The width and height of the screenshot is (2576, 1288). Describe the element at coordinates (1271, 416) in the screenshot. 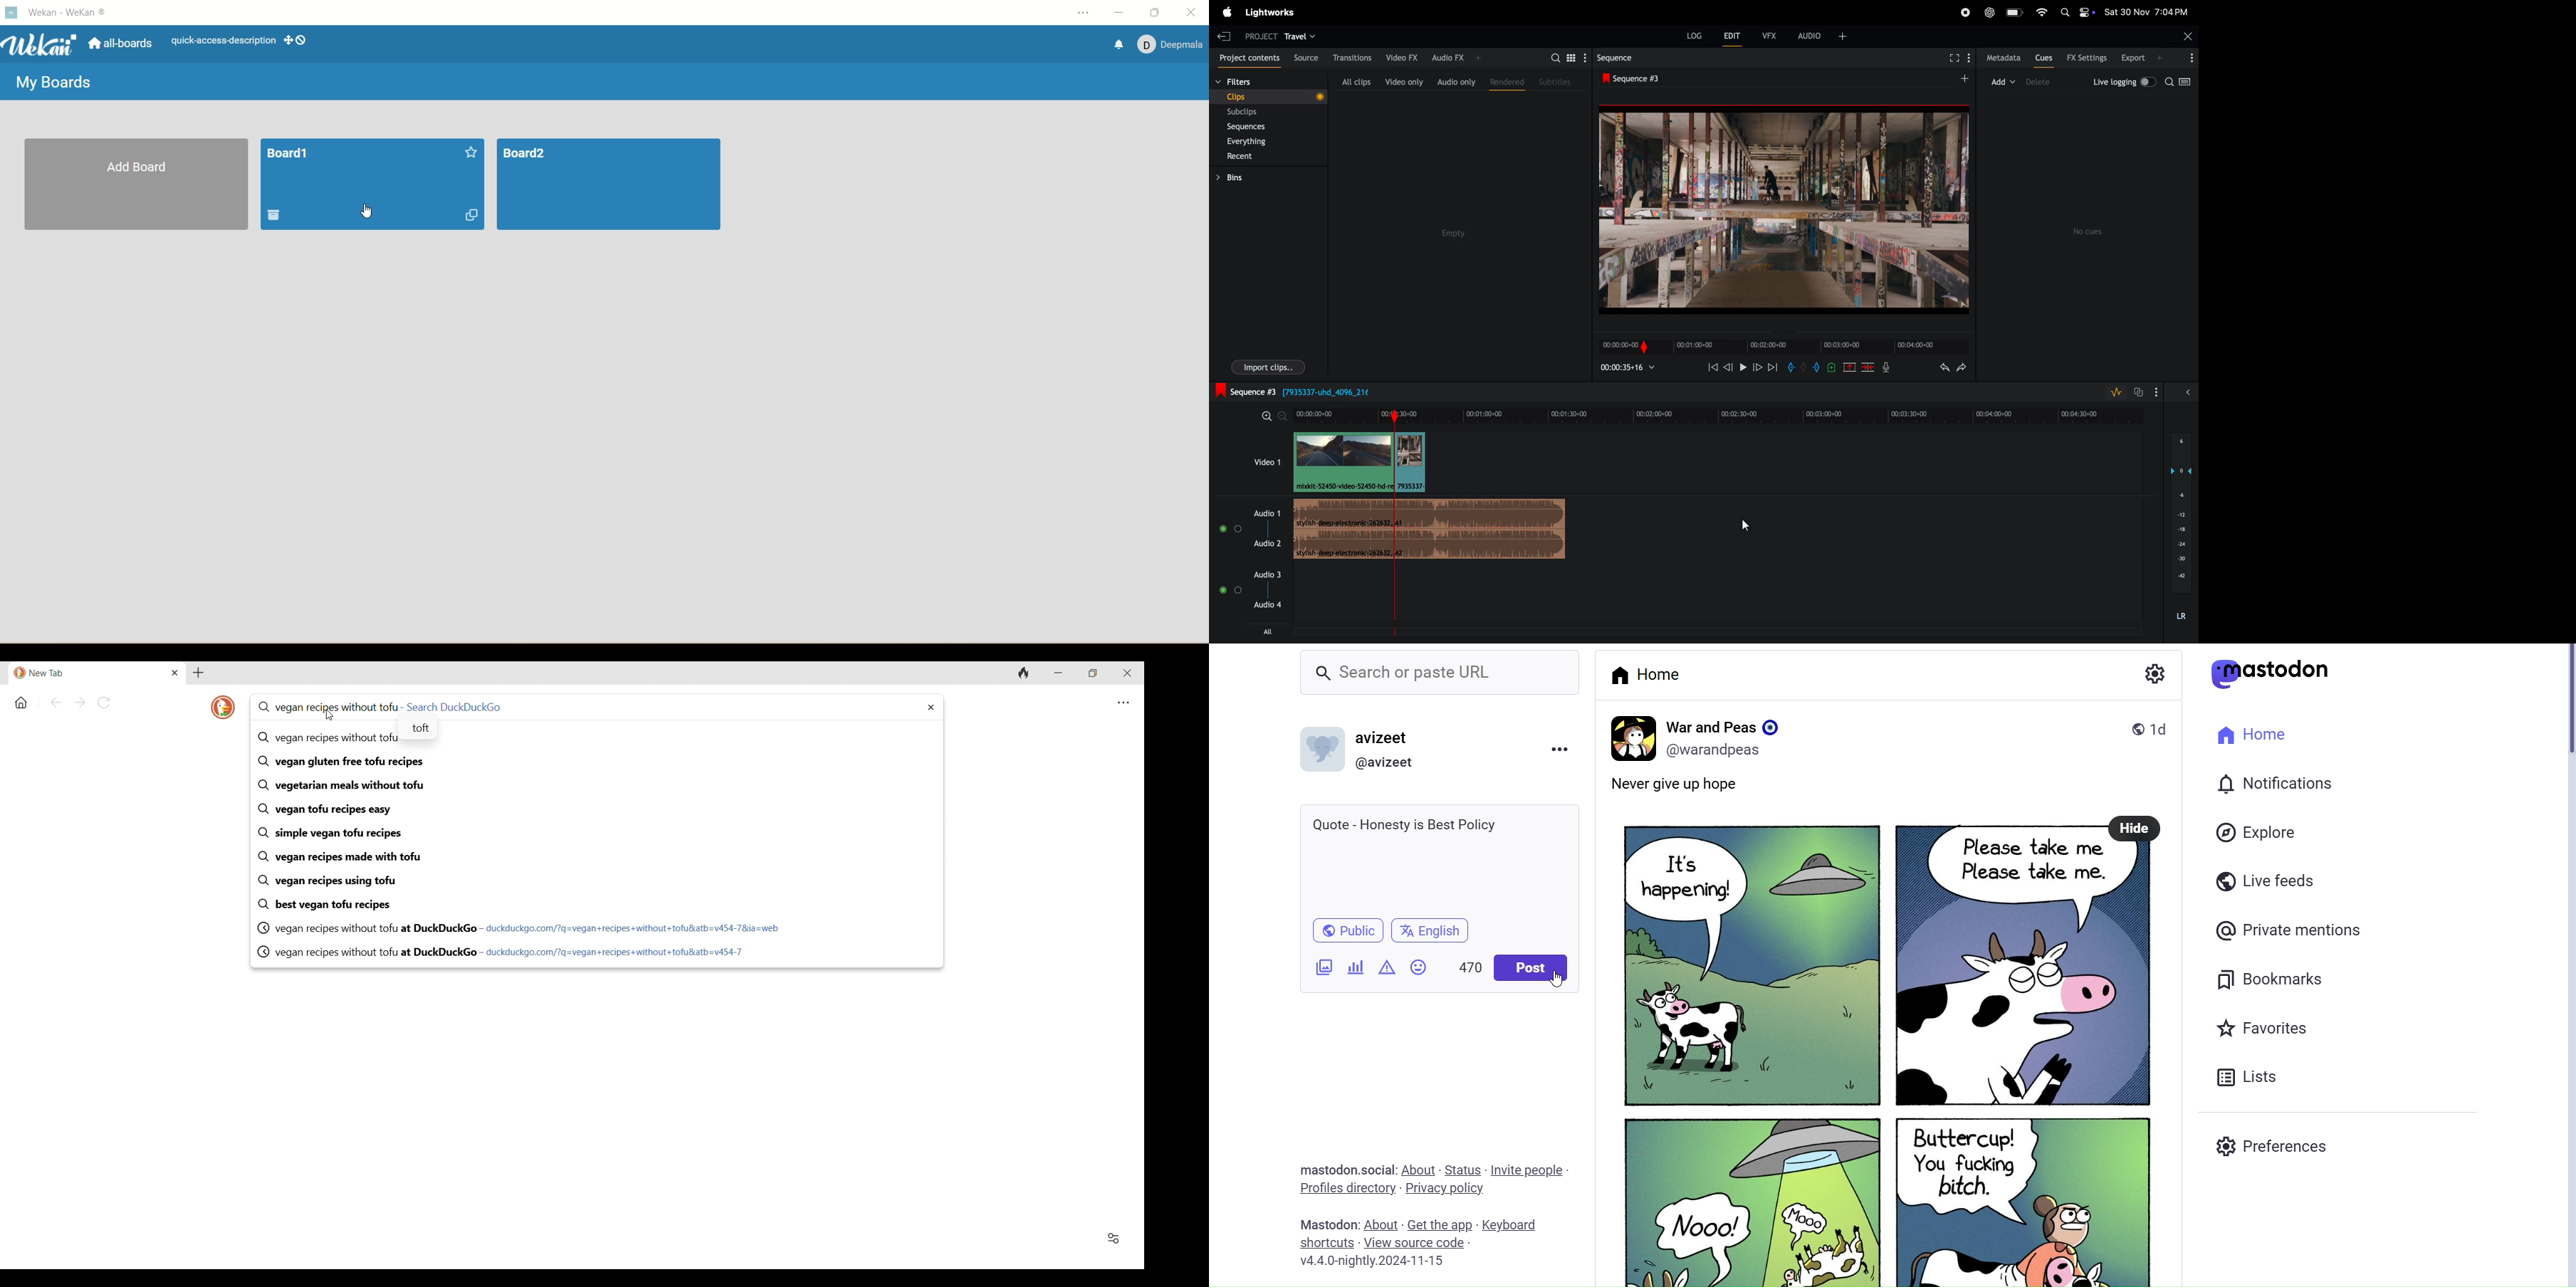

I see `zoom in zoom out` at that location.